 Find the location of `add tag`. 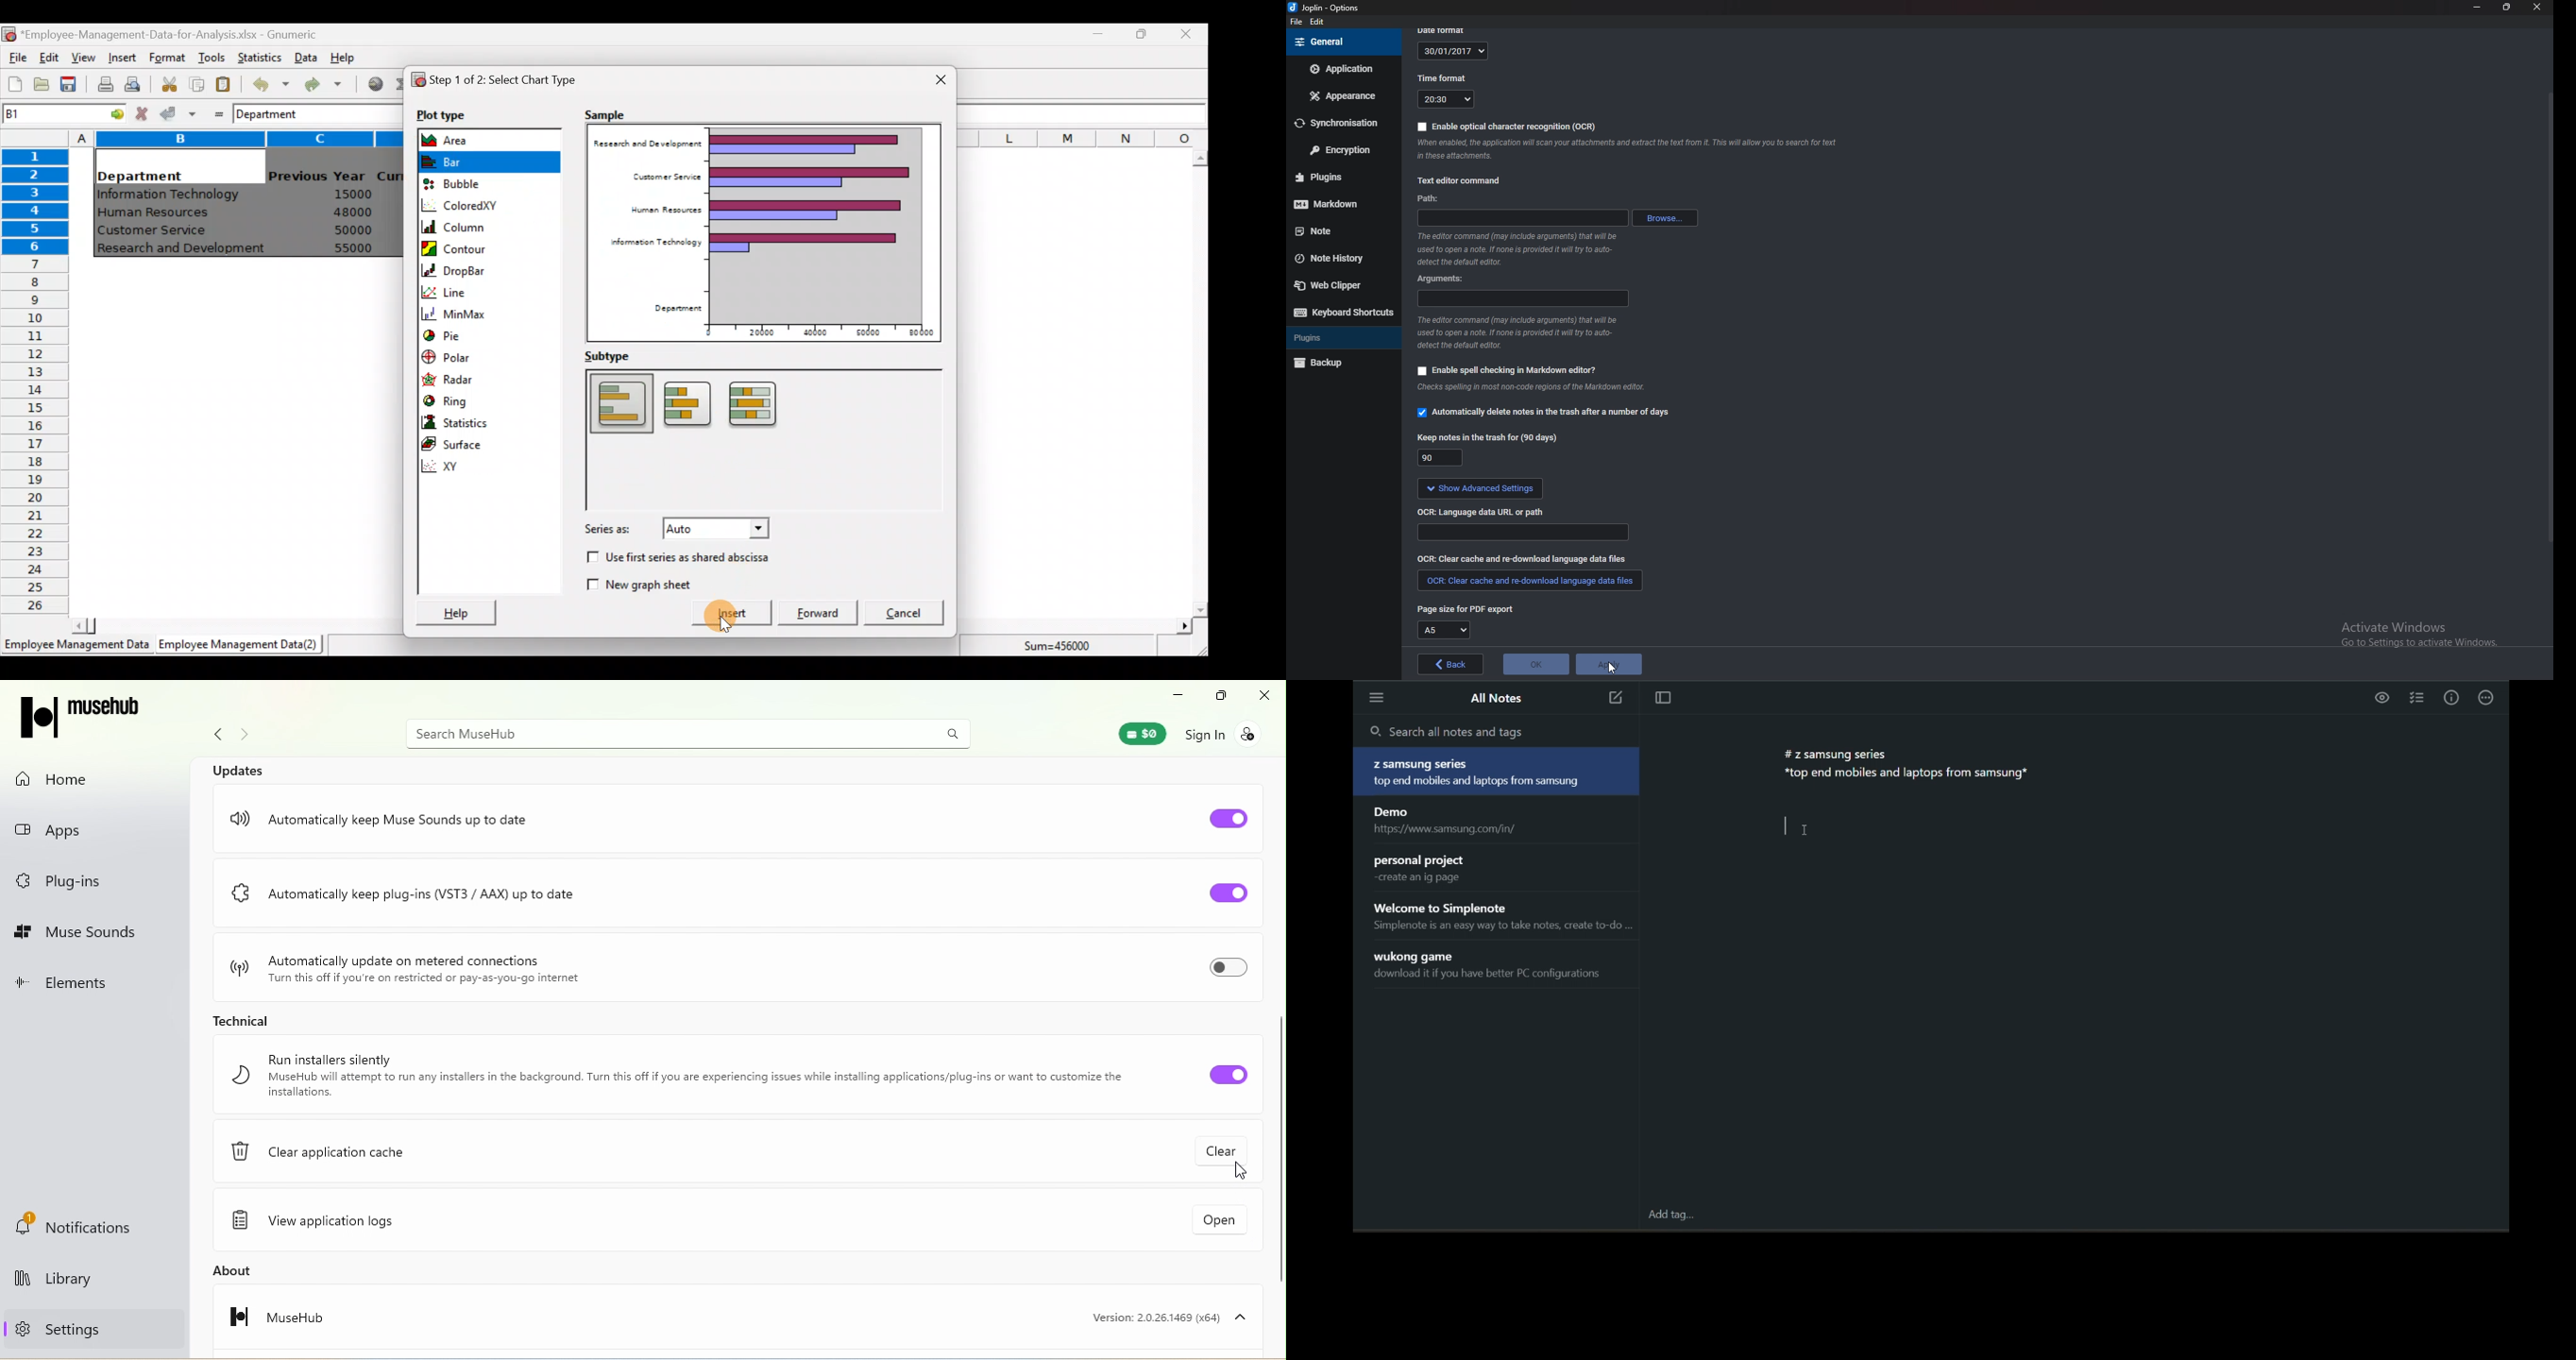

add tag is located at coordinates (1677, 1214).